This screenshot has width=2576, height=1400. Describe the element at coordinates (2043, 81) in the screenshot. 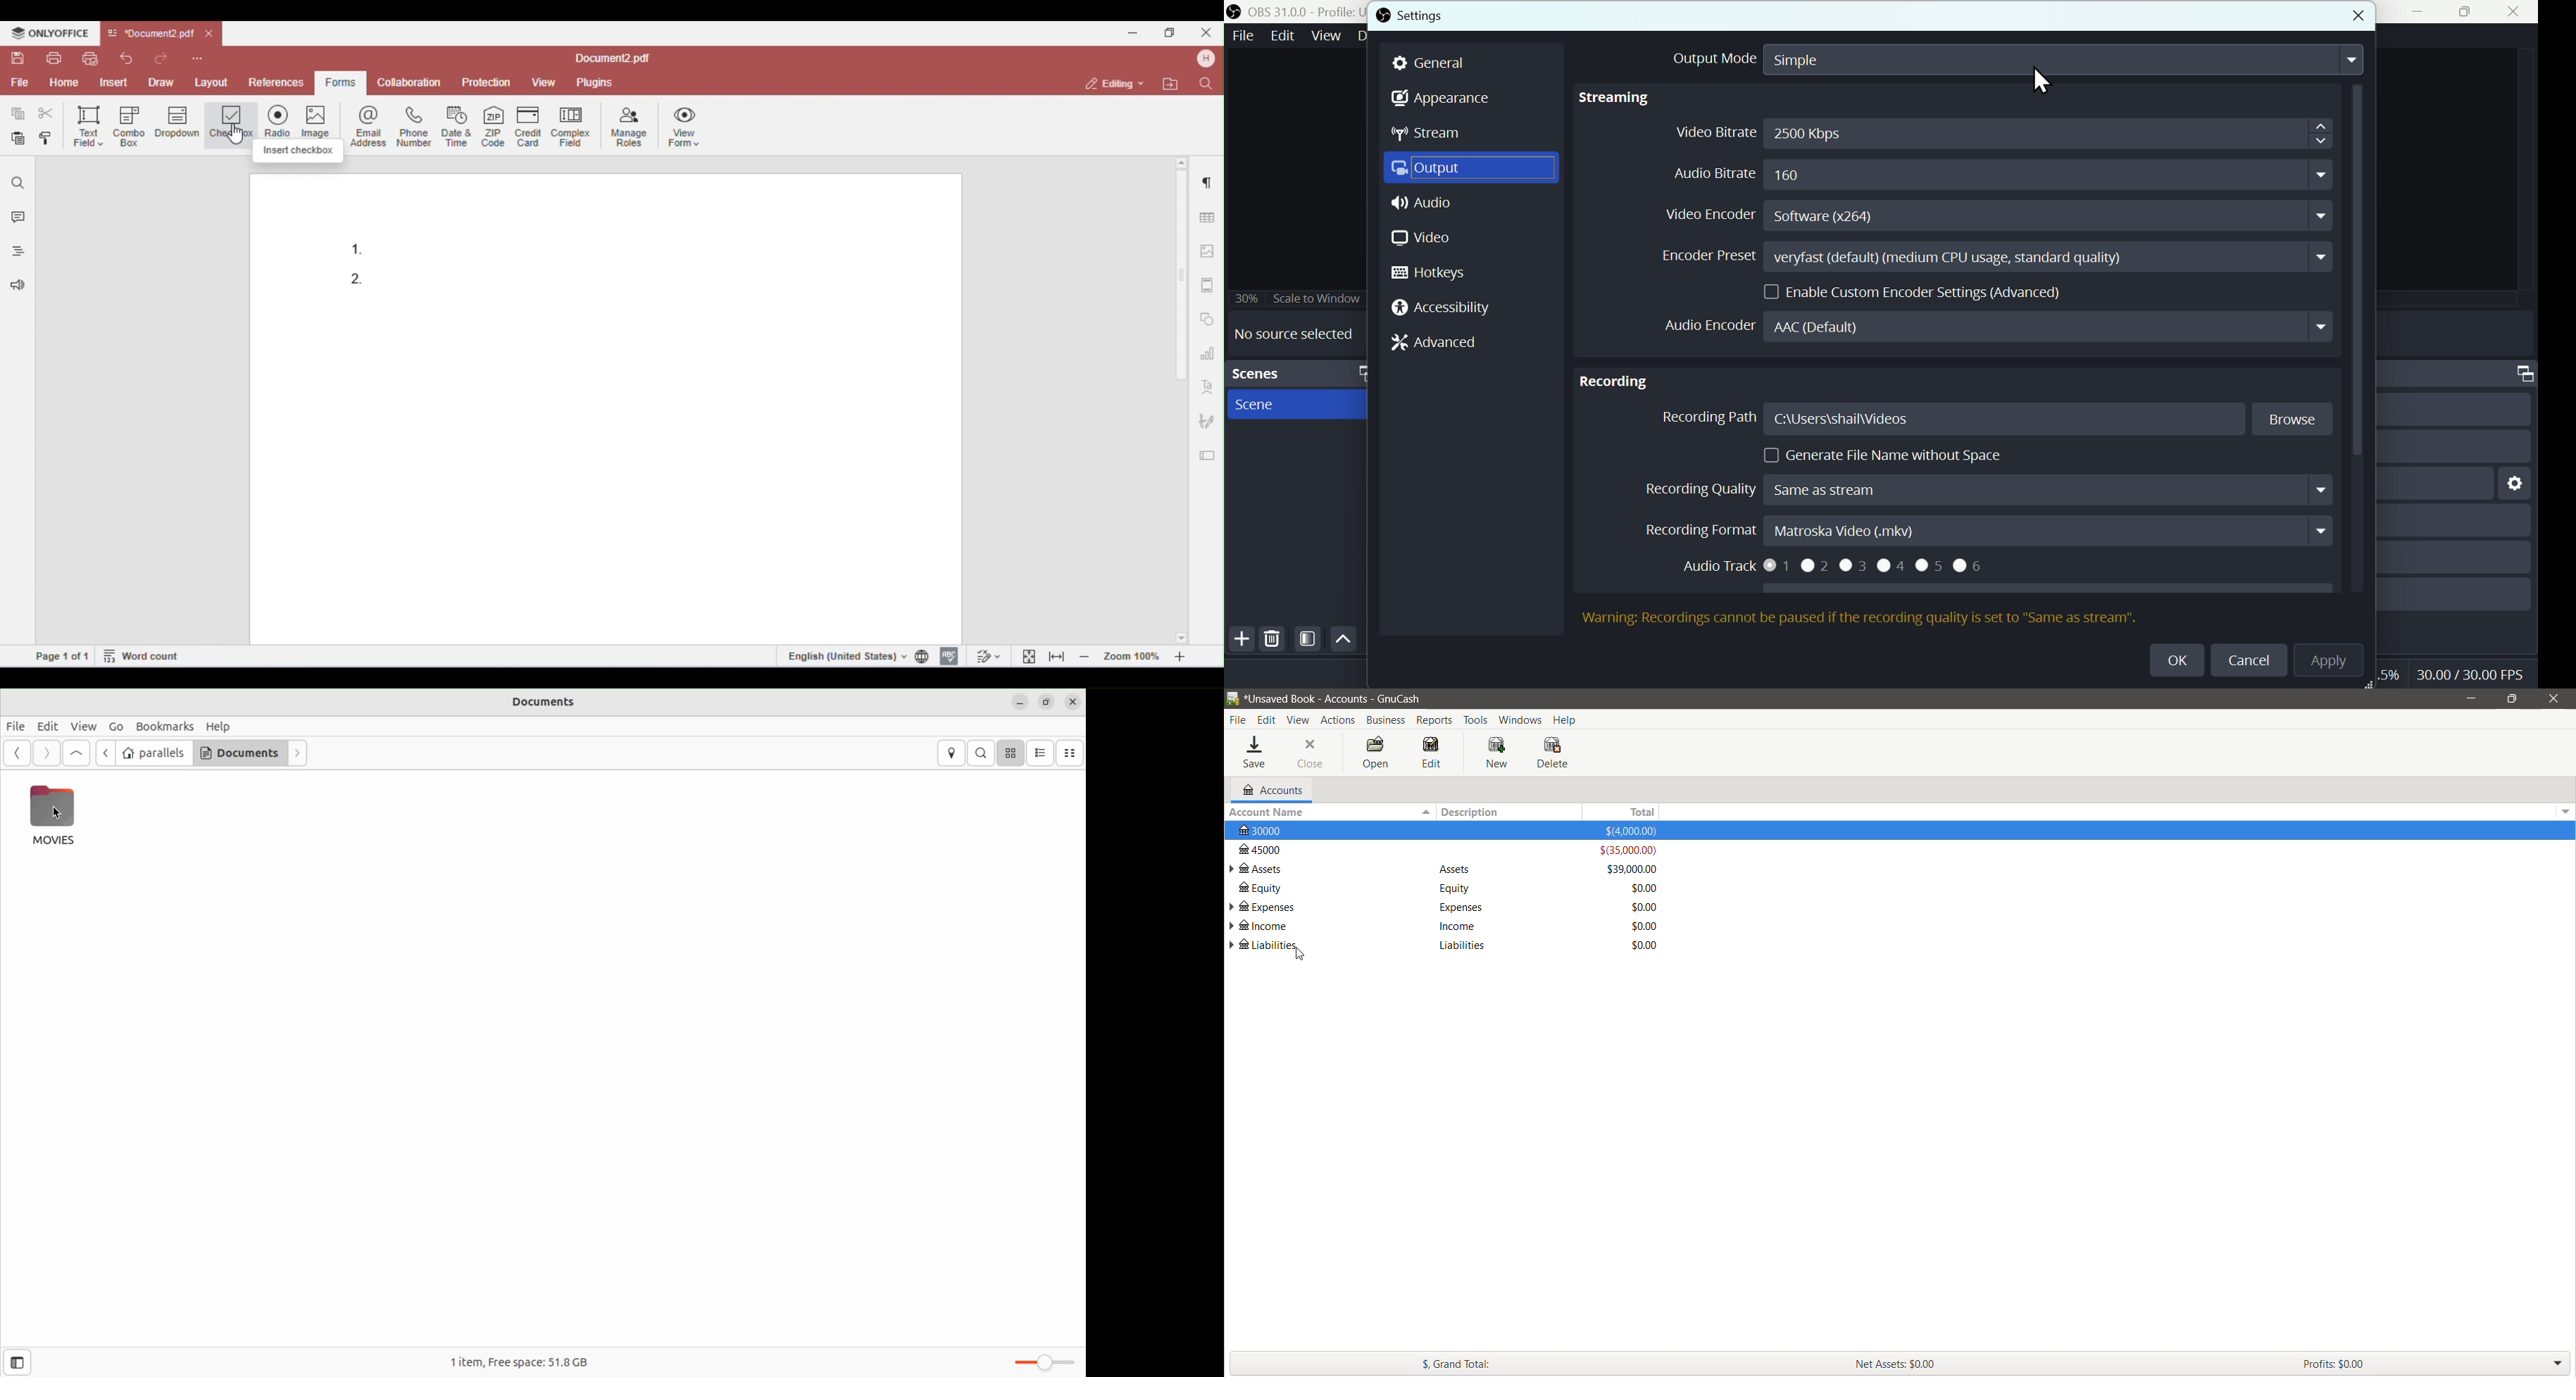

I see `cursor on simple` at that location.